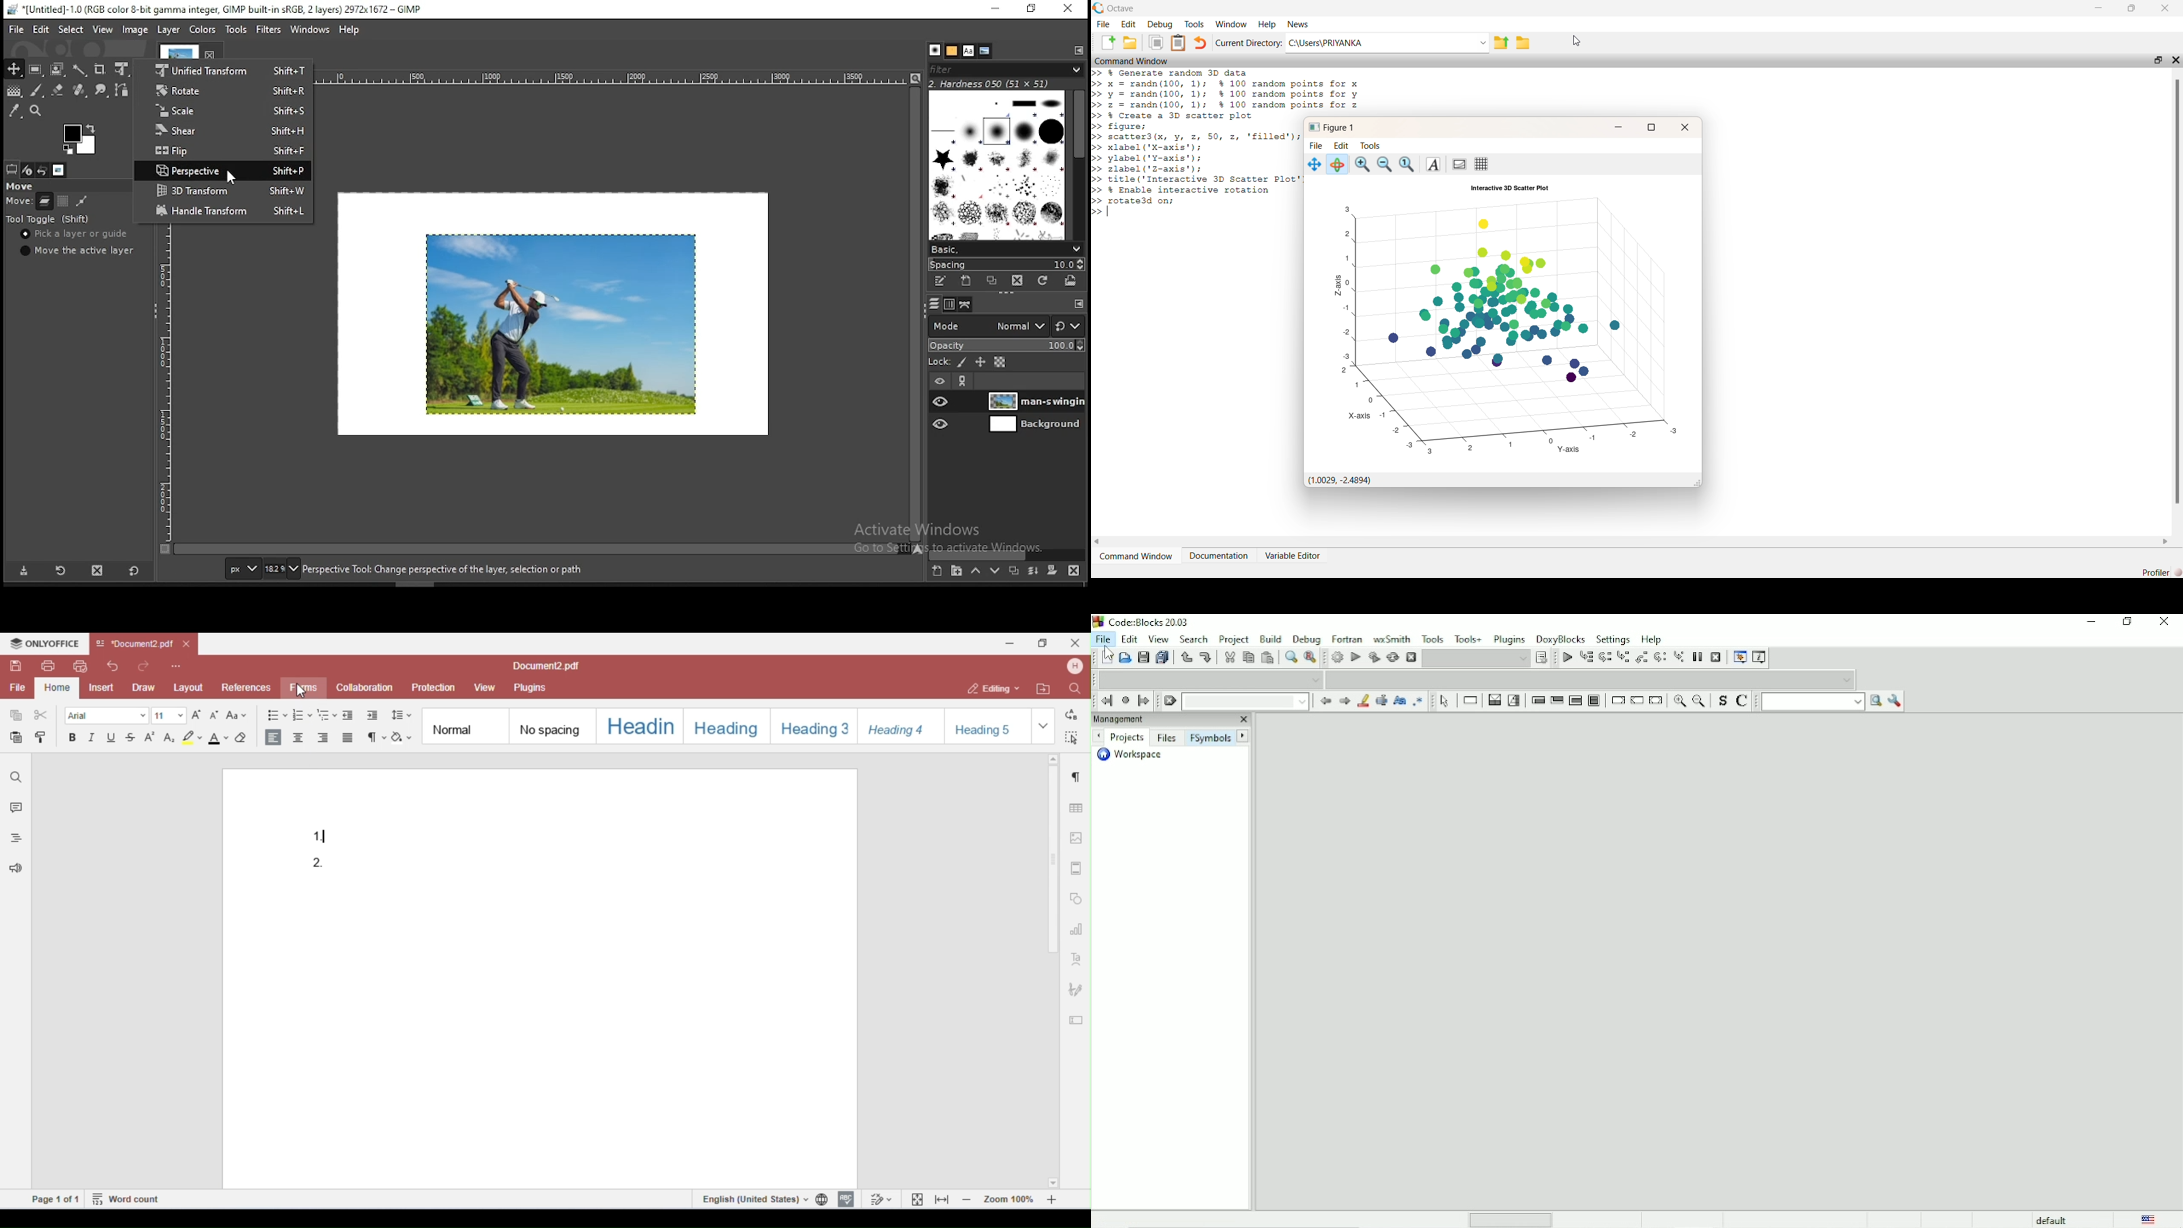  What do you see at coordinates (1739, 657) in the screenshot?
I see `Debugging windows` at bounding box center [1739, 657].